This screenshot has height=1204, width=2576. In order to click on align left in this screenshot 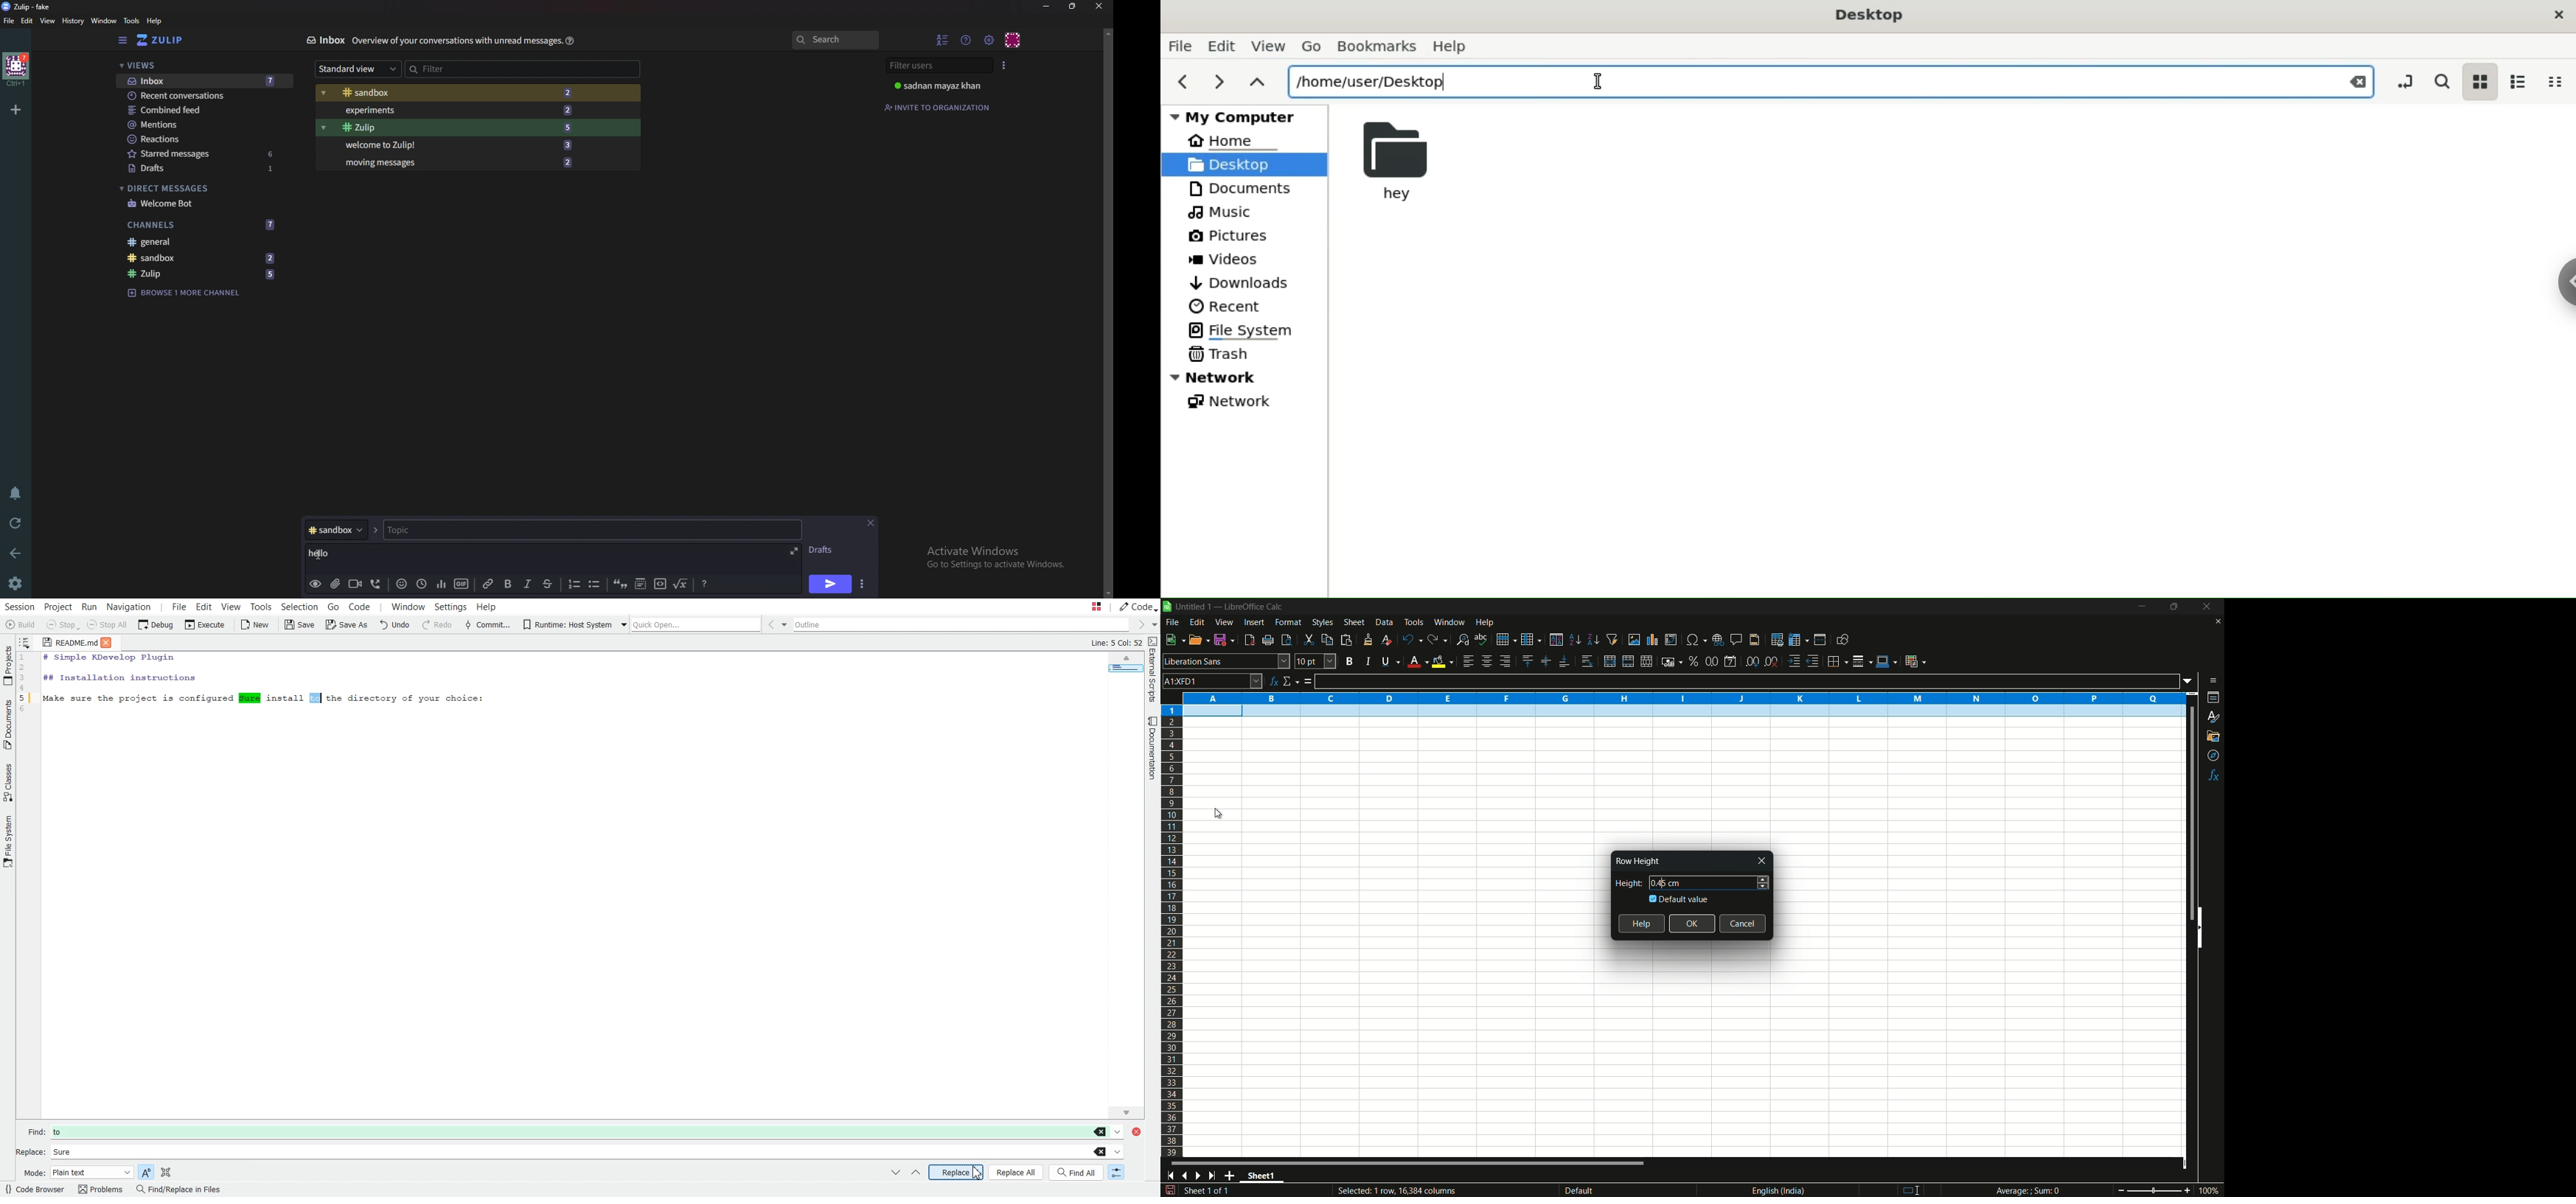, I will do `click(1468, 662)`.